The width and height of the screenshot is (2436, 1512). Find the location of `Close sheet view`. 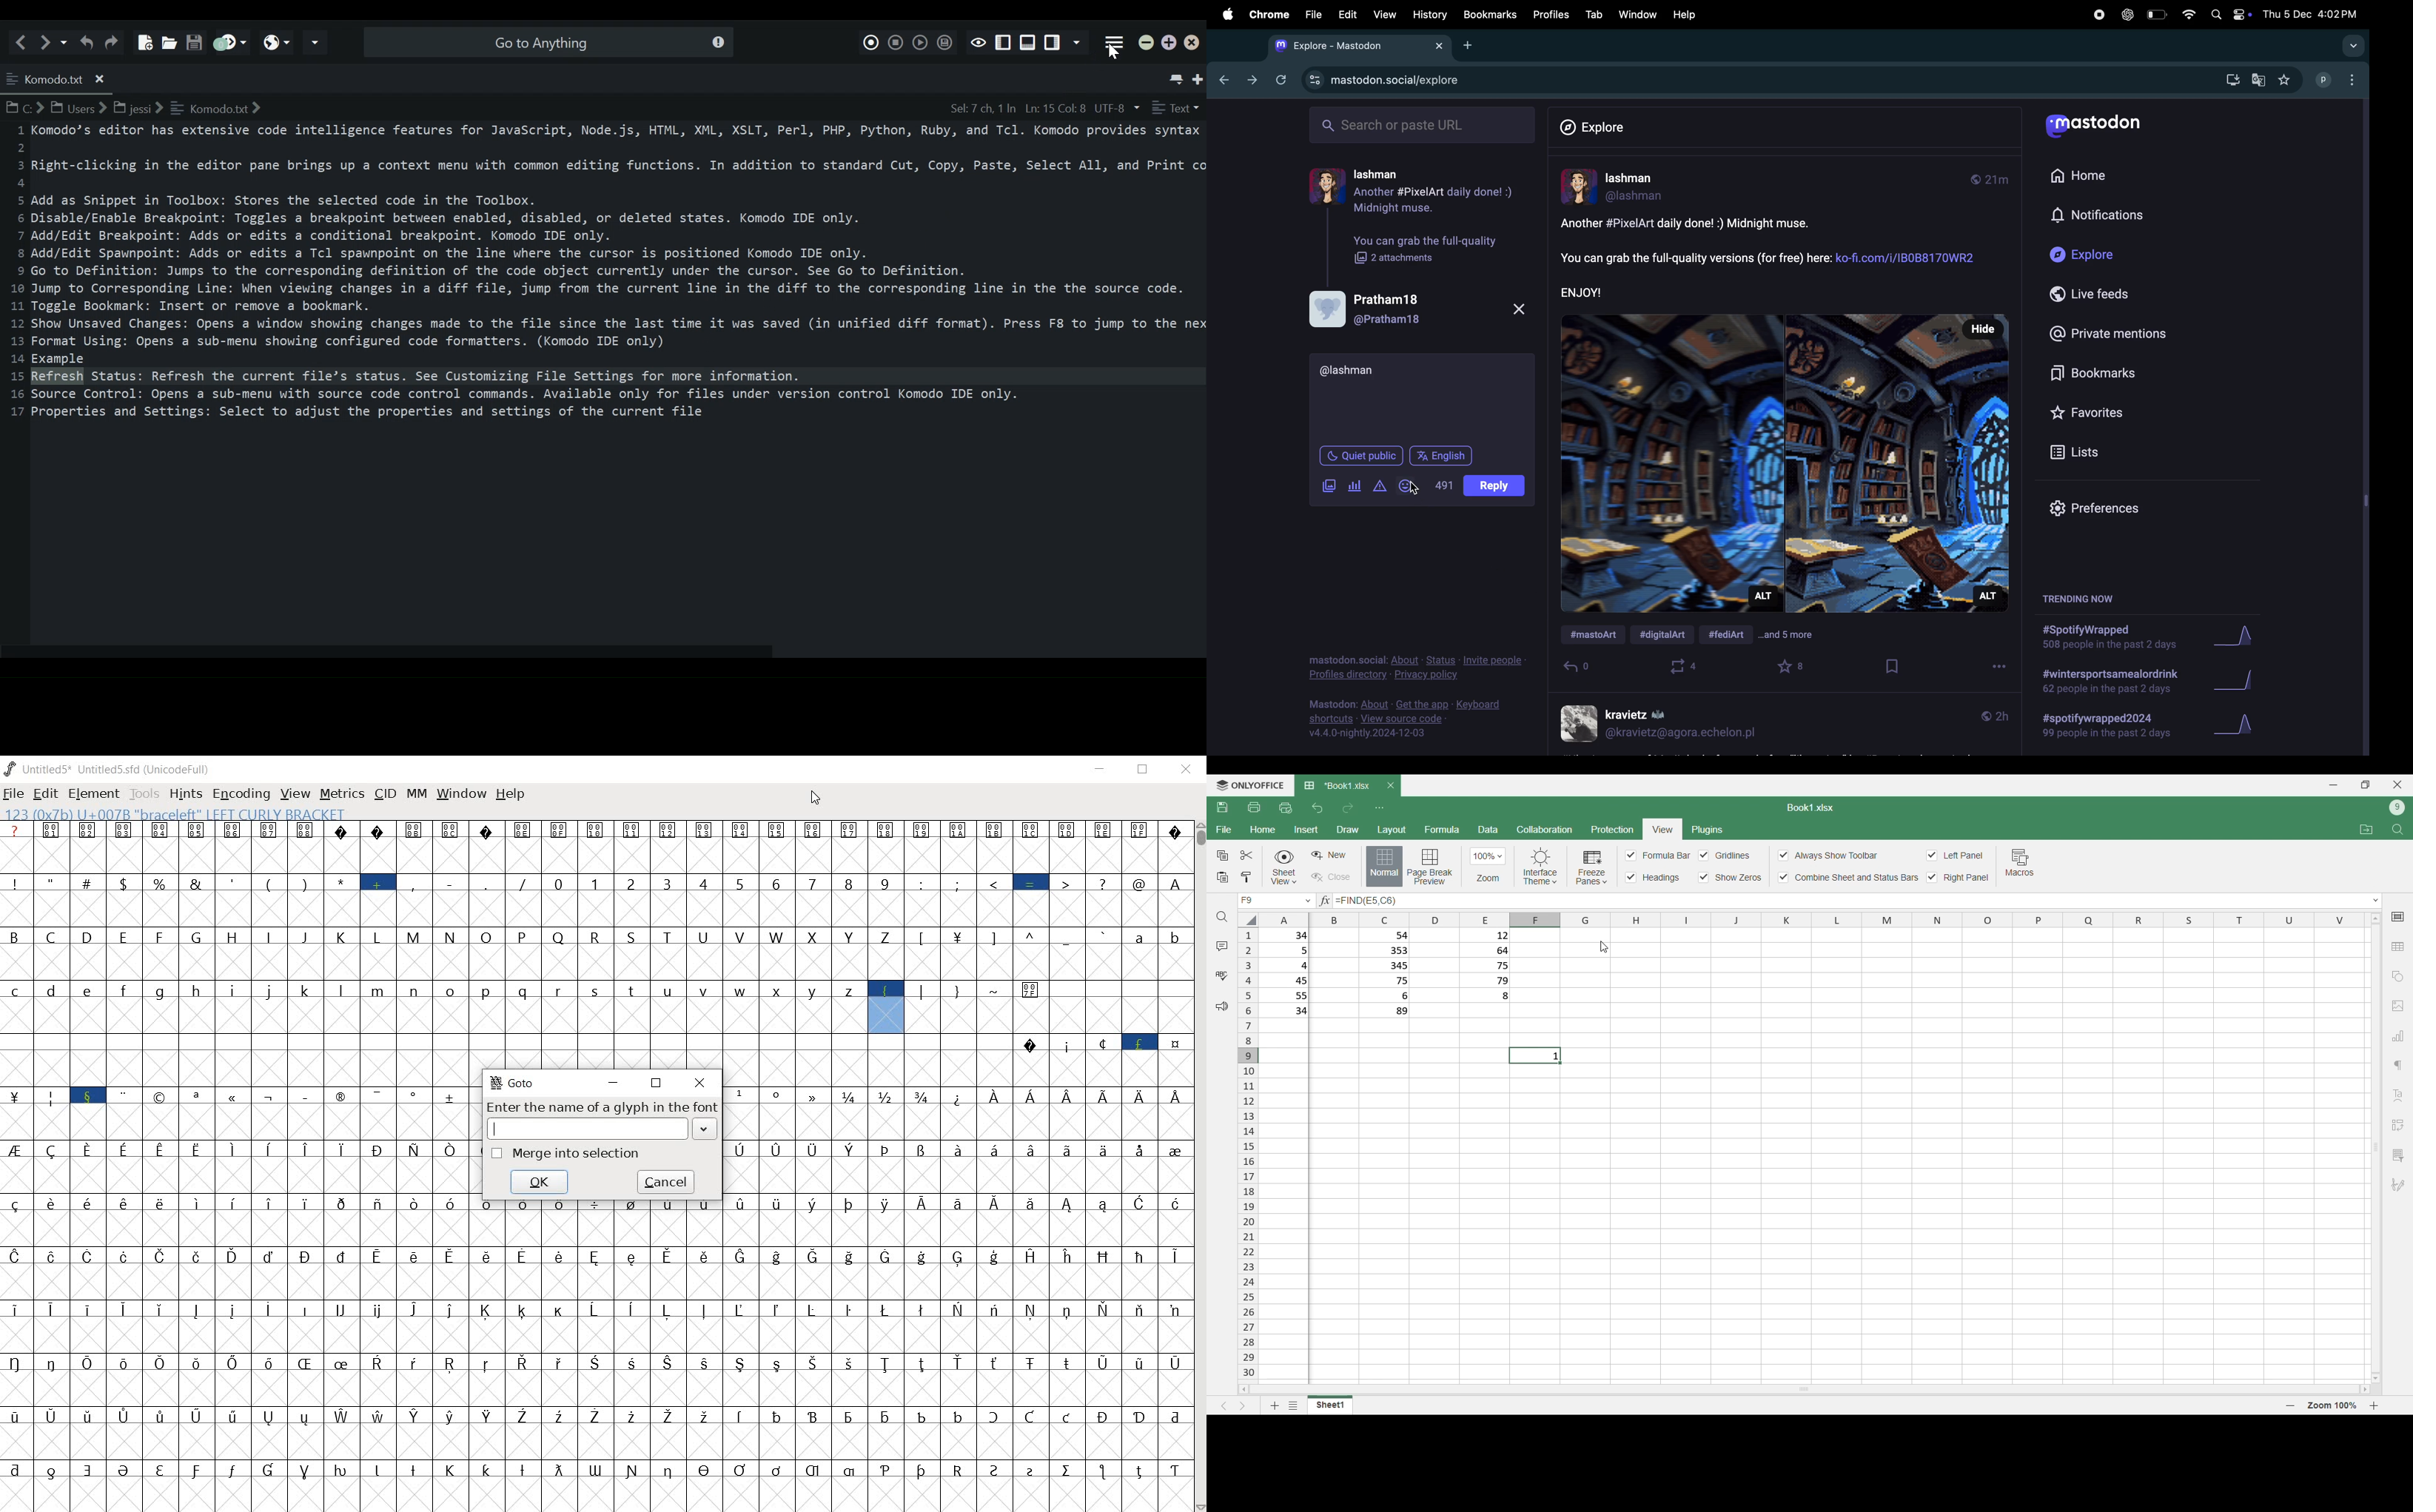

Close sheet view is located at coordinates (1330, 878).